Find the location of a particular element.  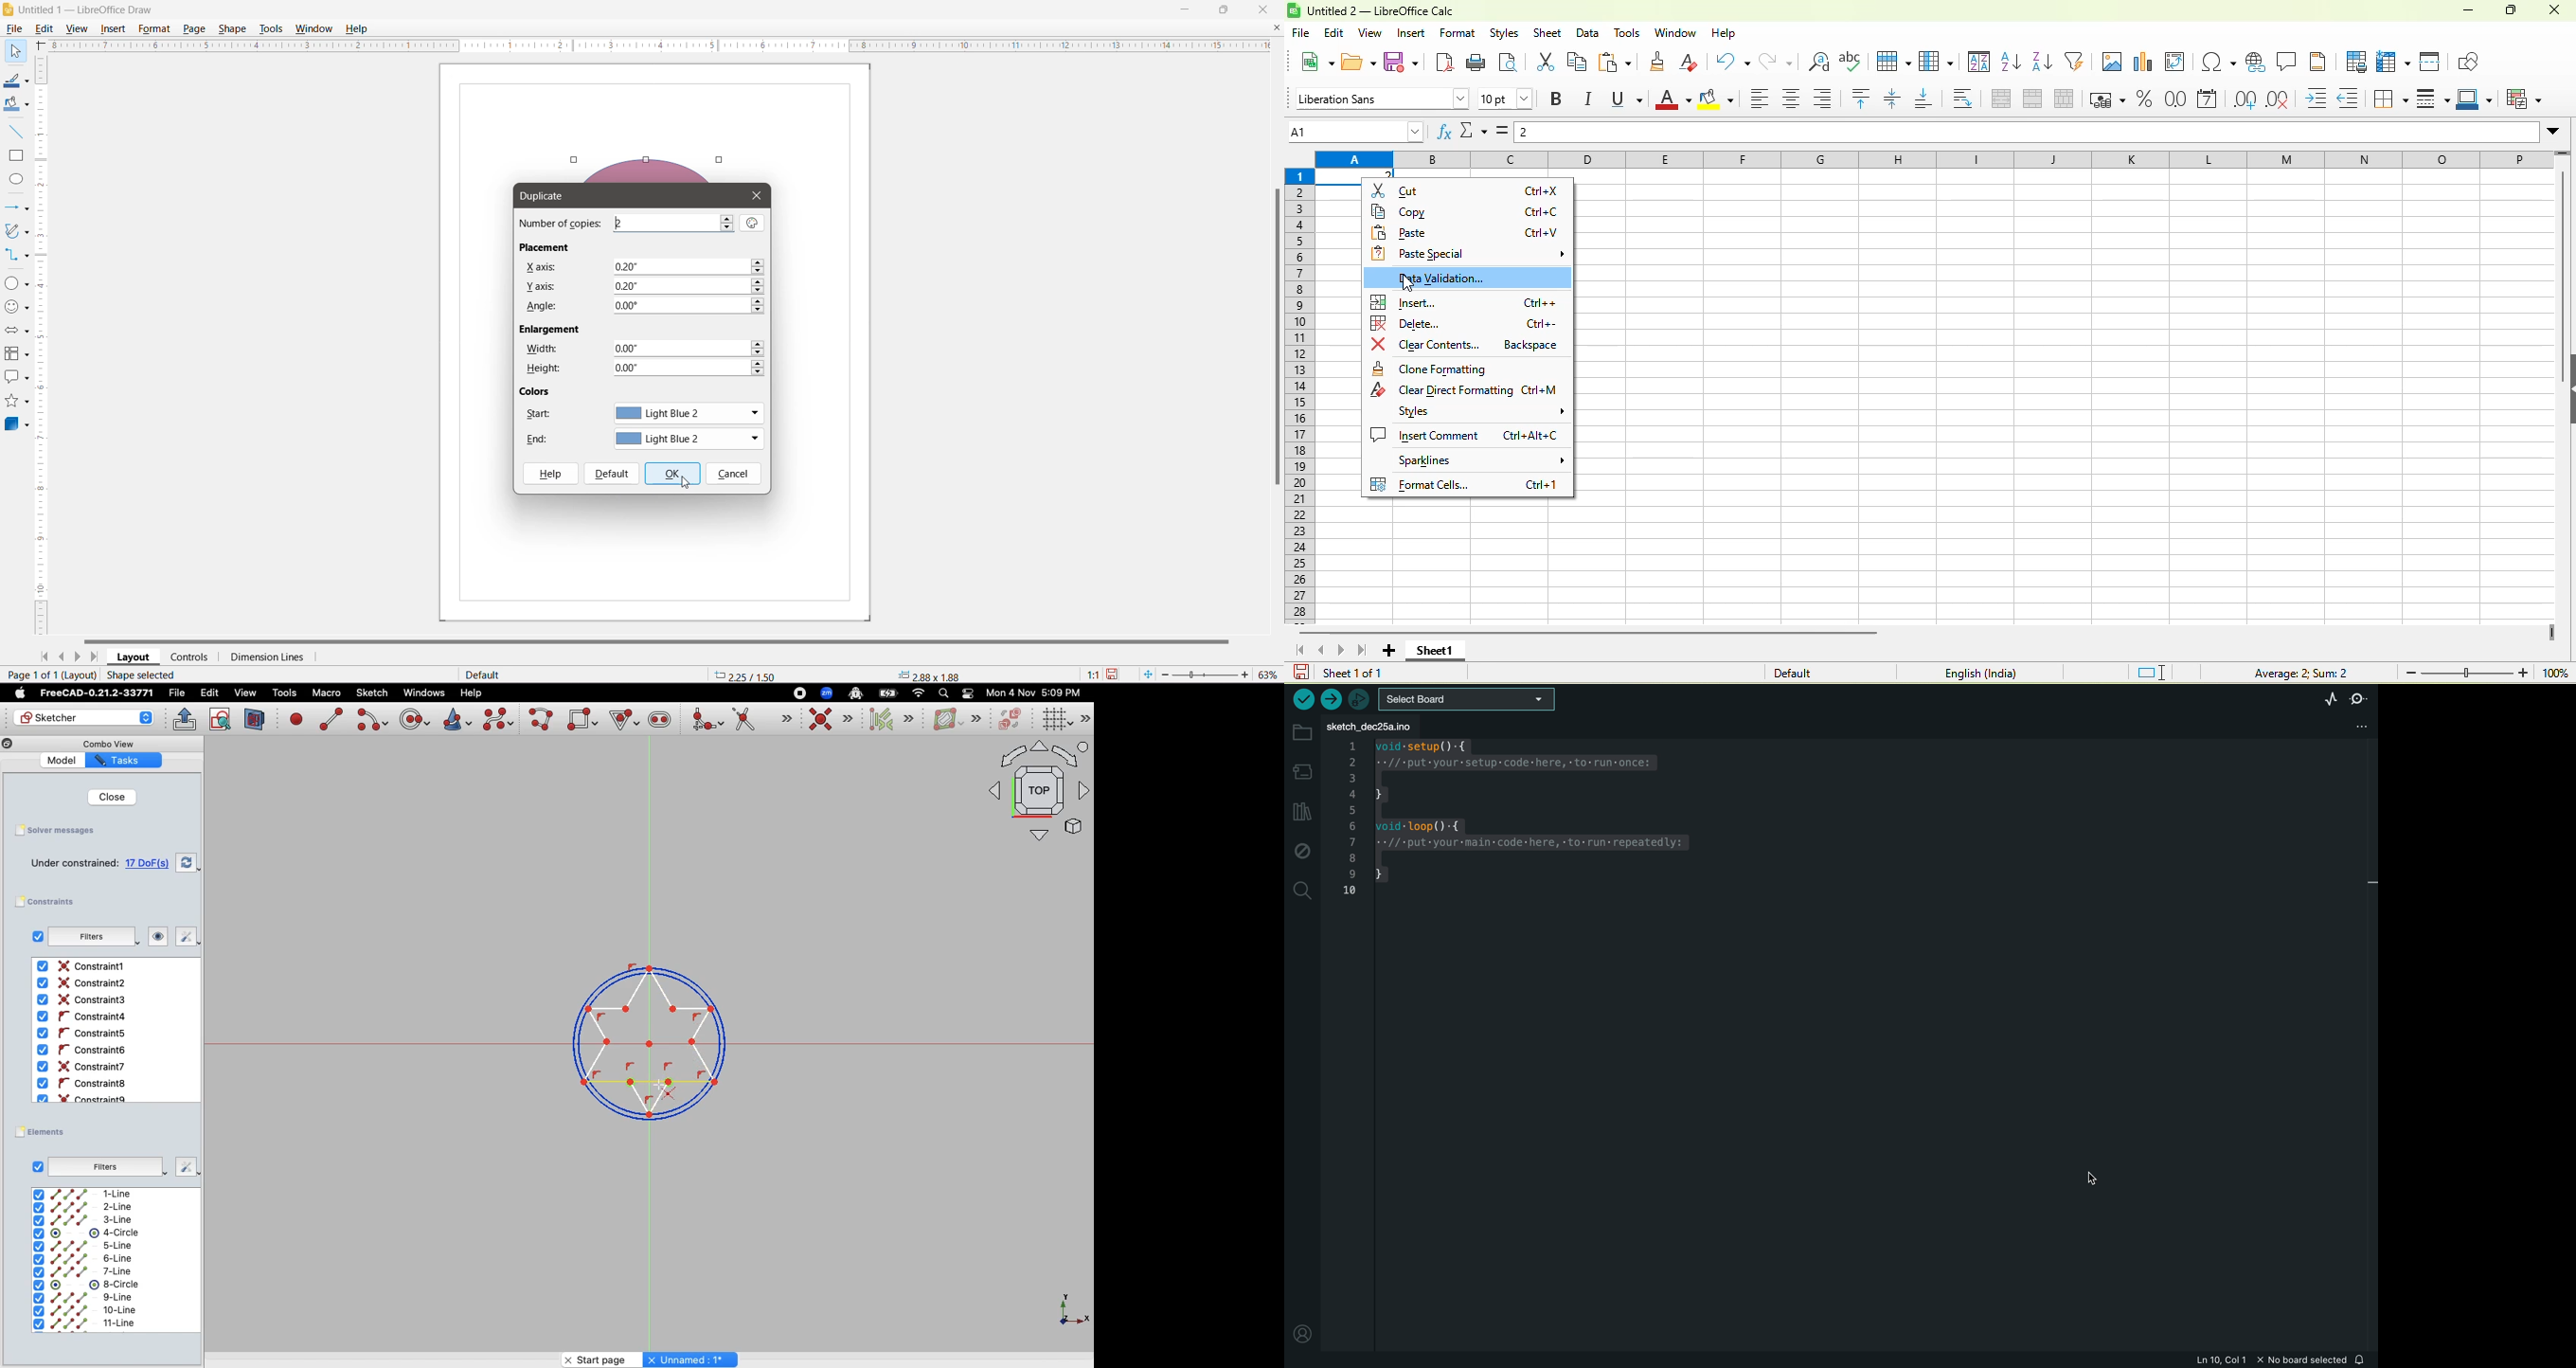

formula is located at coordinates (2306, 671).